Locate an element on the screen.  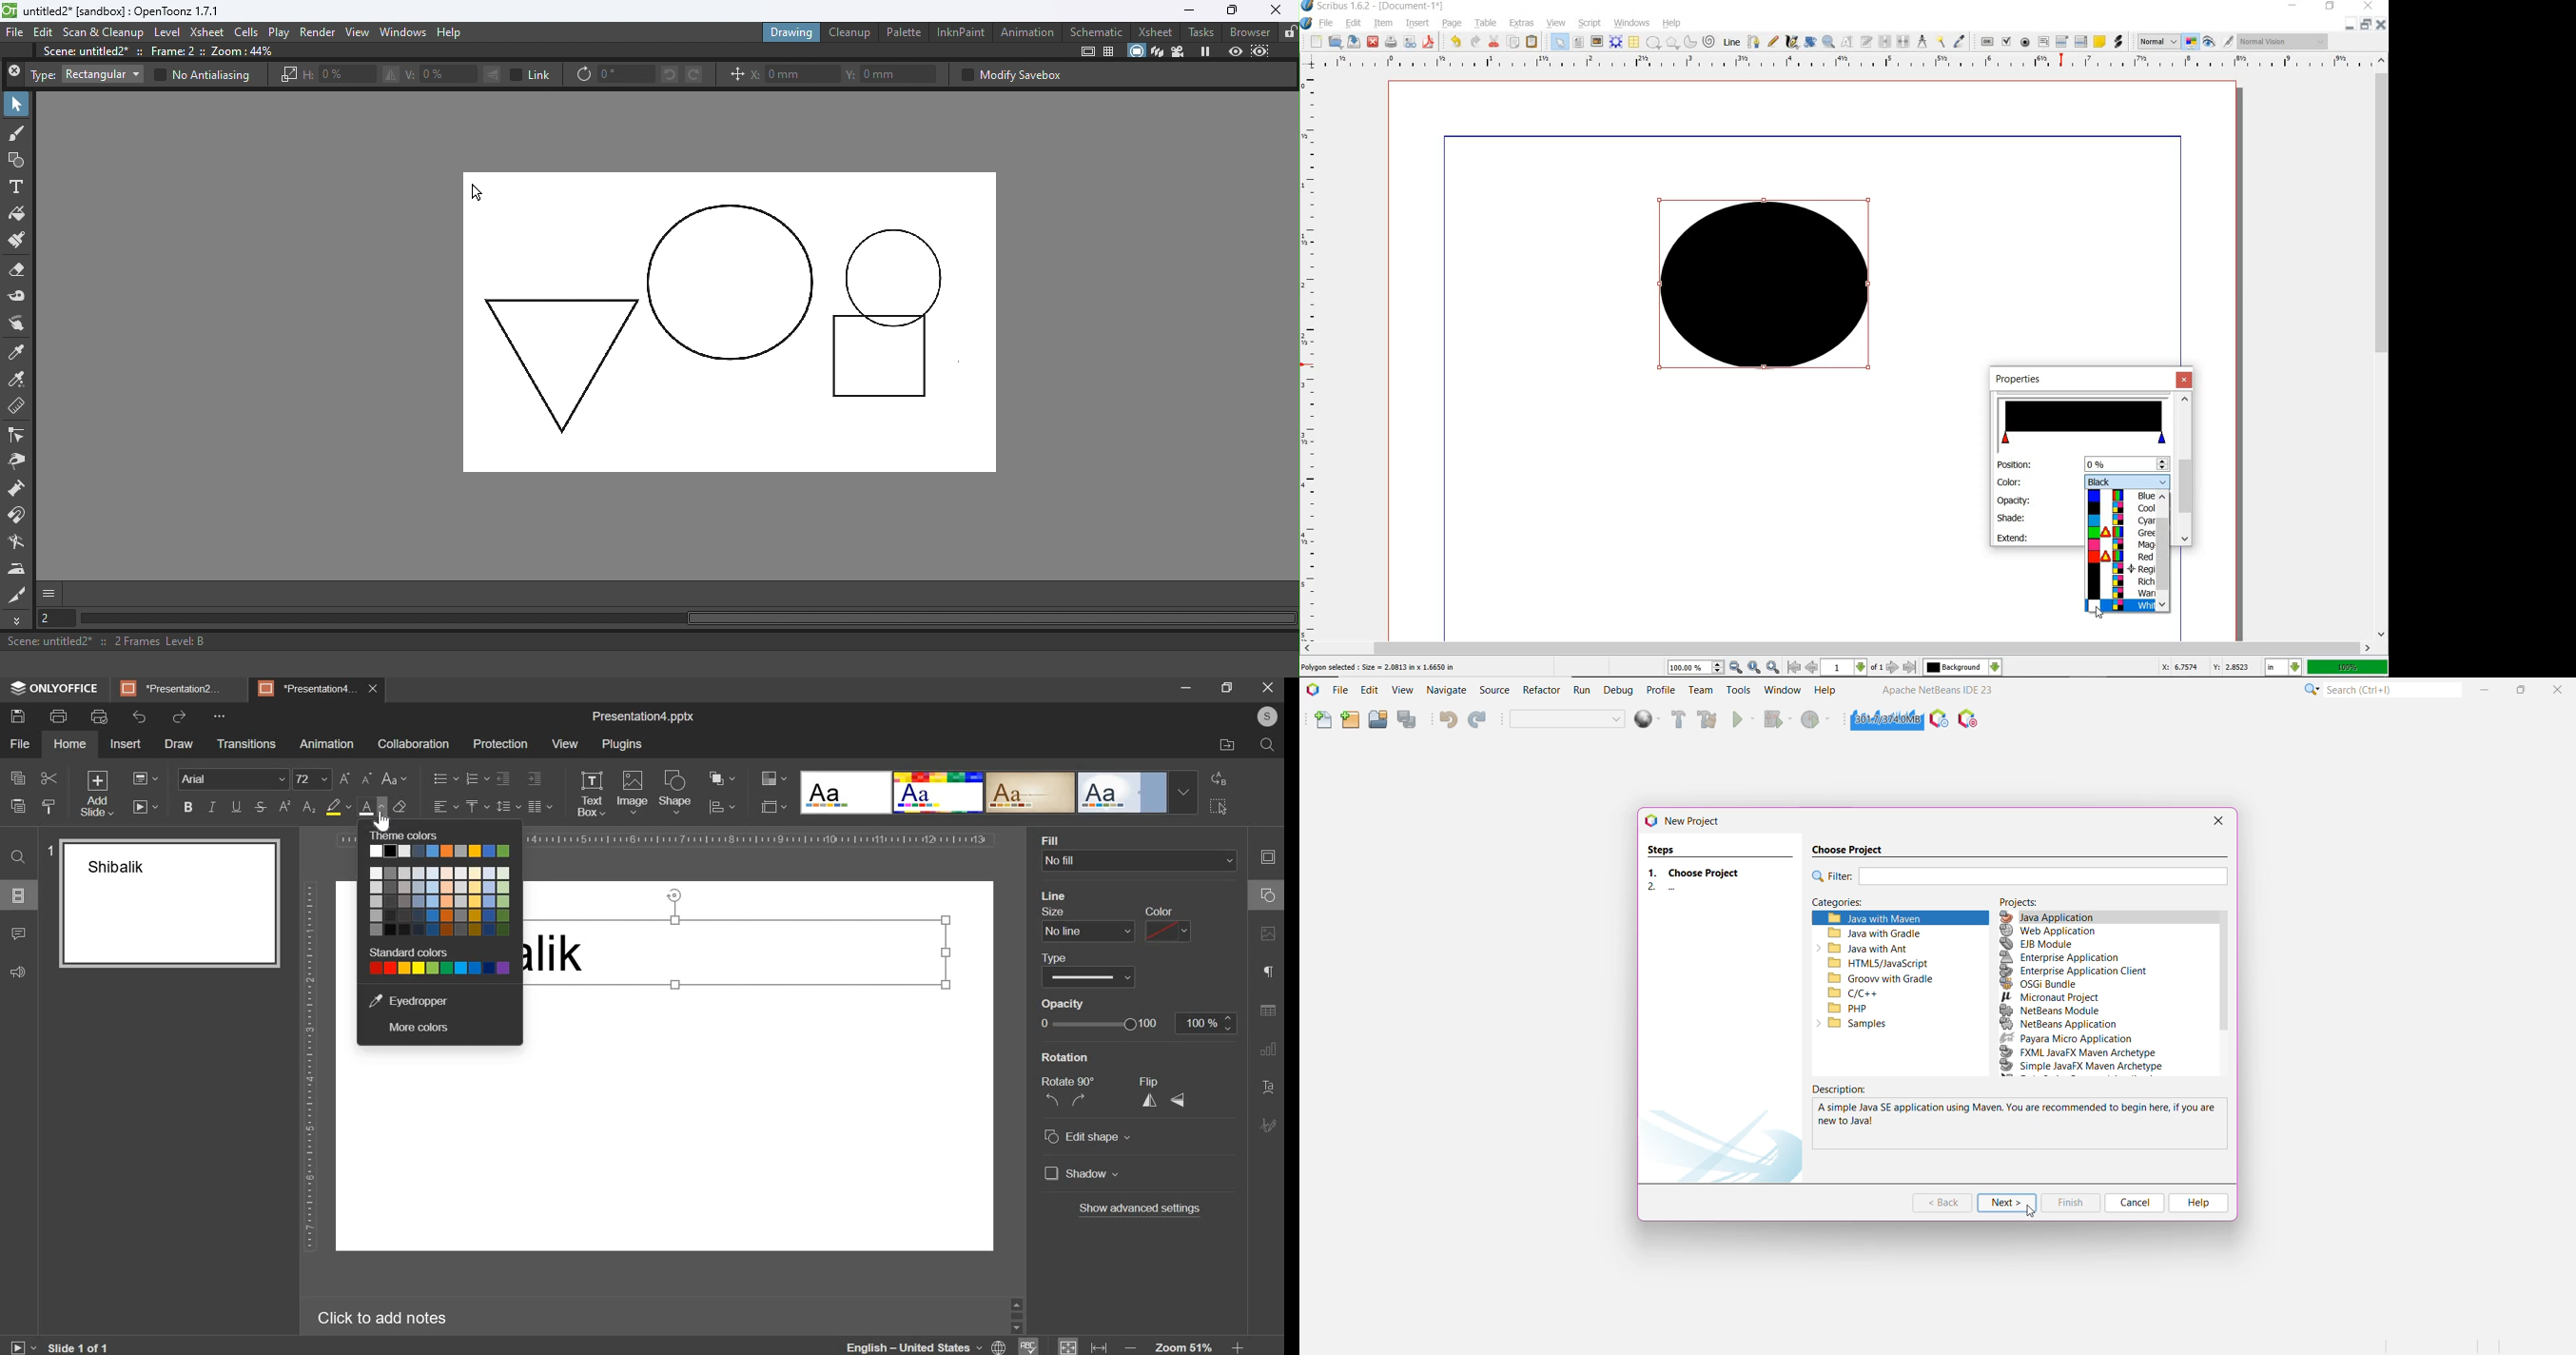
horizontal is located at coordinates (1183, 1102).